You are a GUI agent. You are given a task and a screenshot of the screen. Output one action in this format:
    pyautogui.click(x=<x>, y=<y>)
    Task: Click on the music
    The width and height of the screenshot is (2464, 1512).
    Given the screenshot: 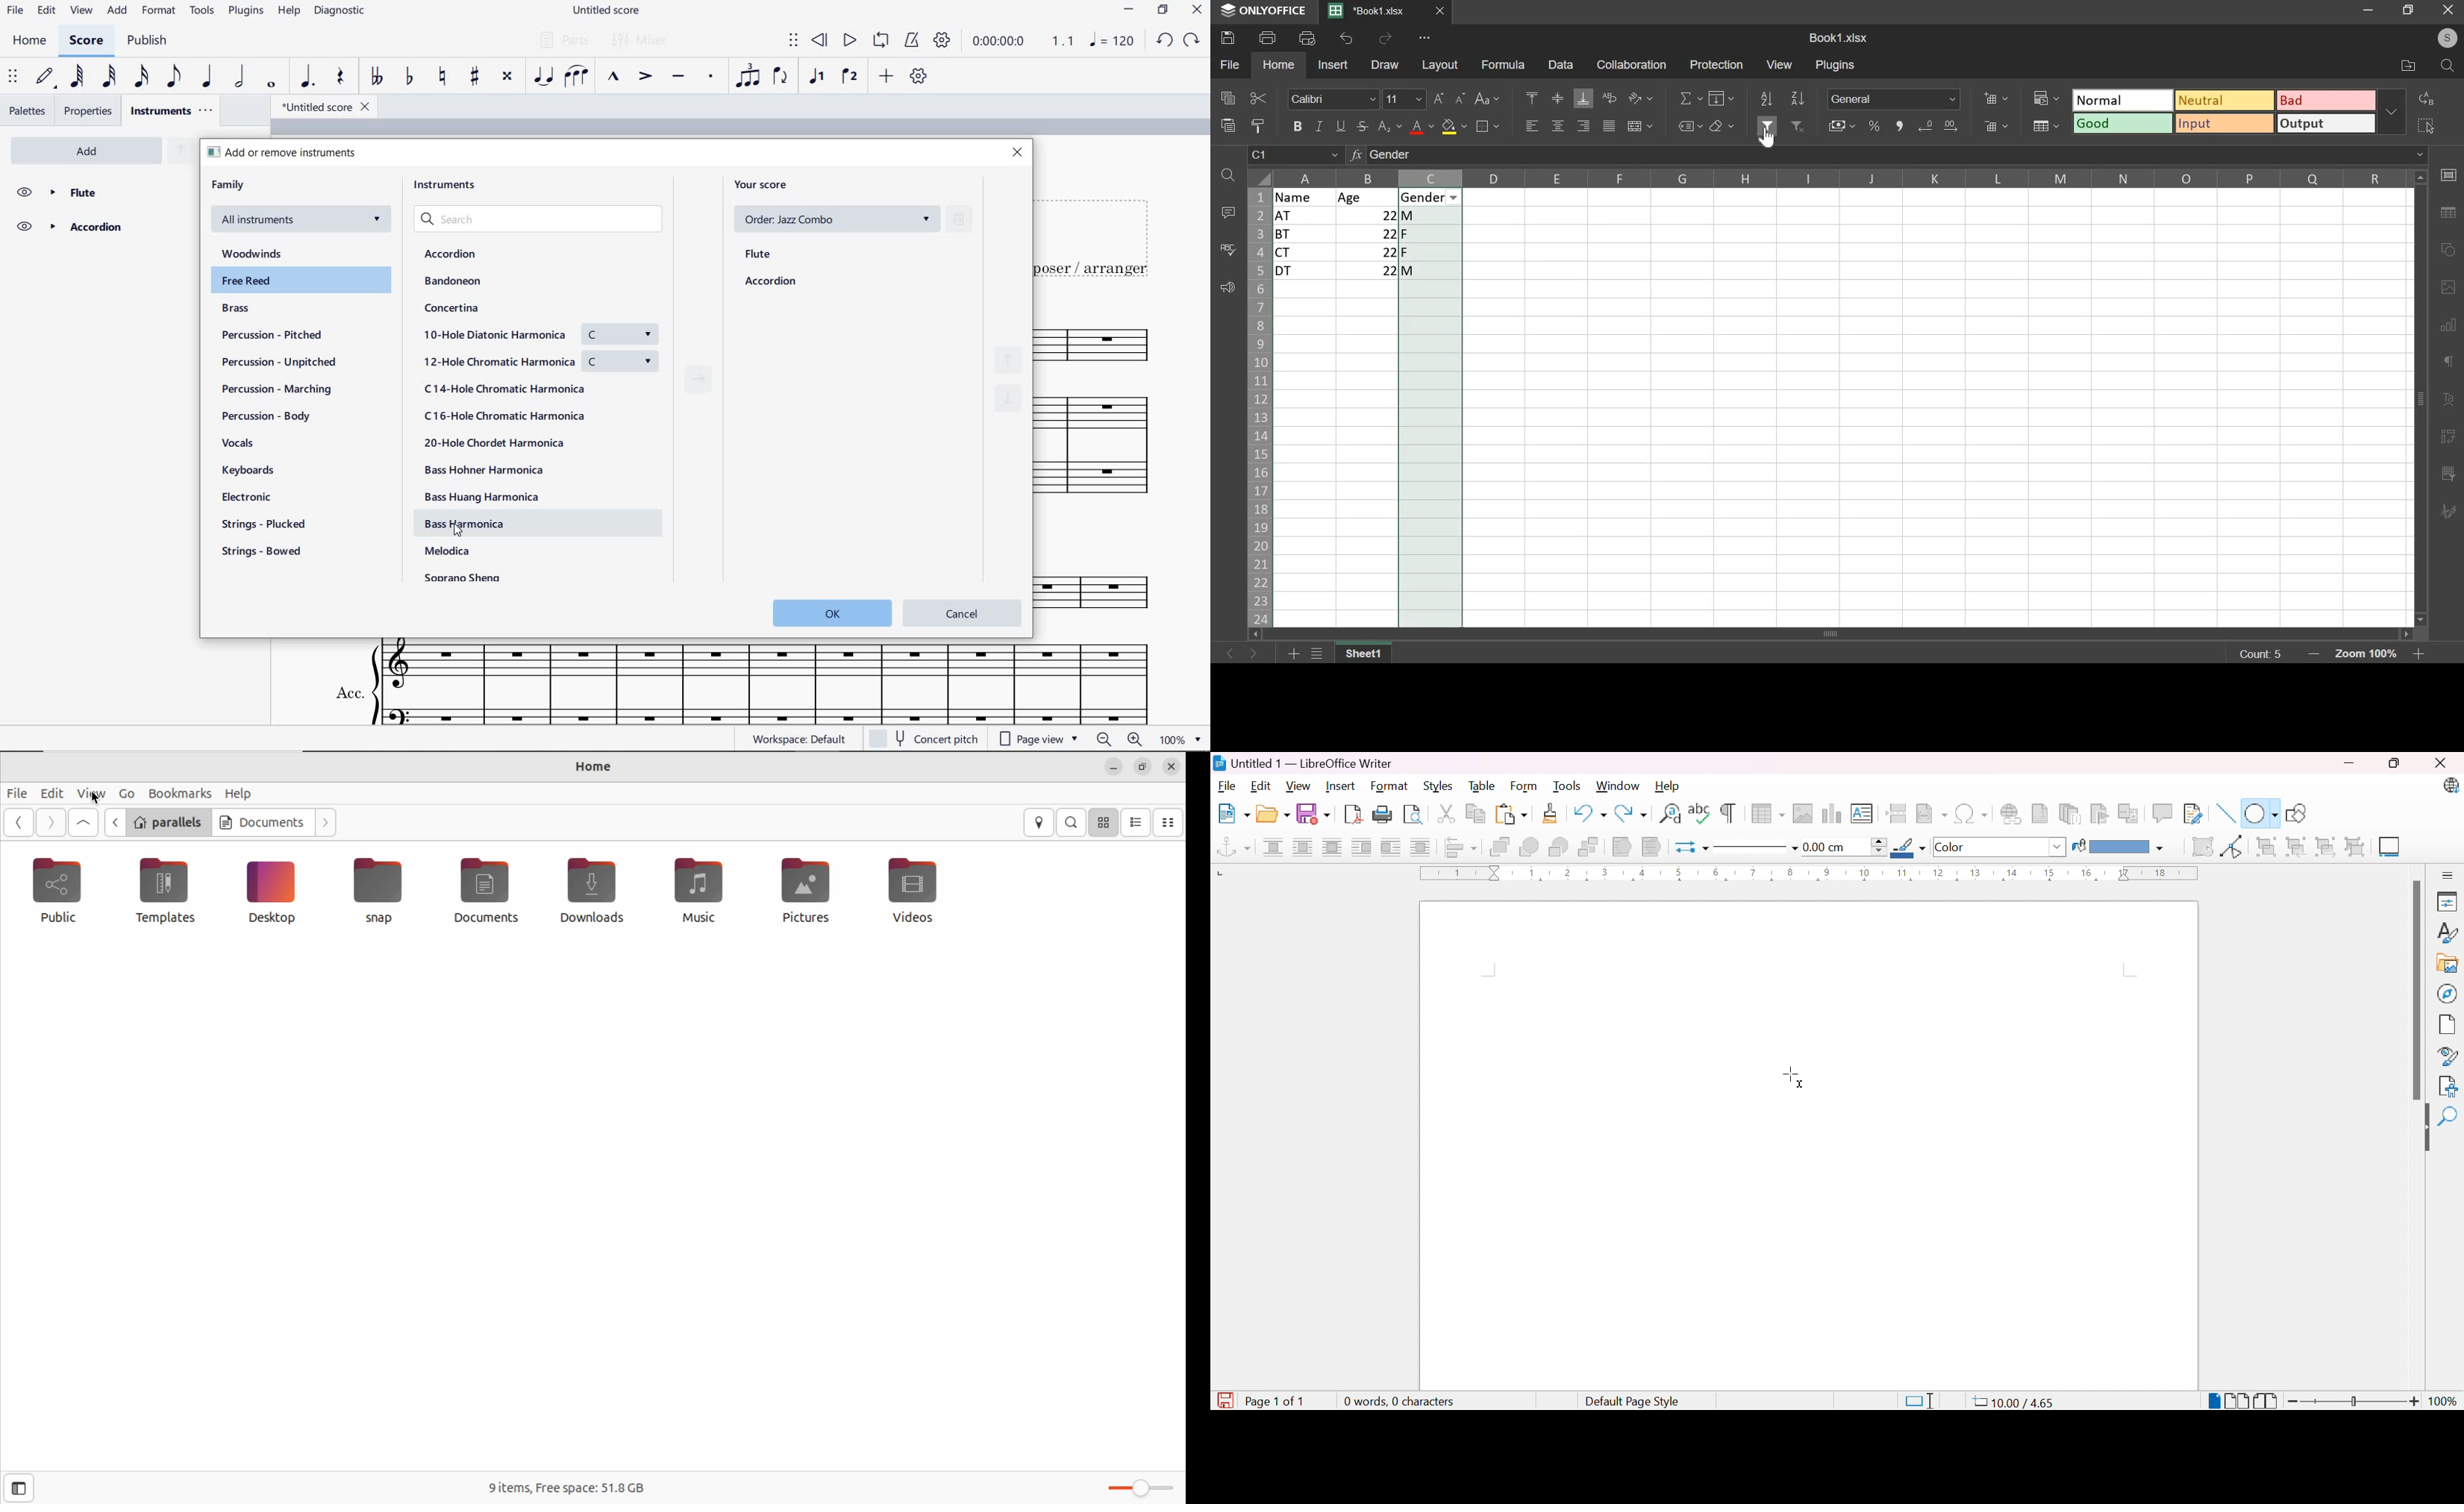 What is the action you would take?
    pyautogui.click(x=698, y=894)
    